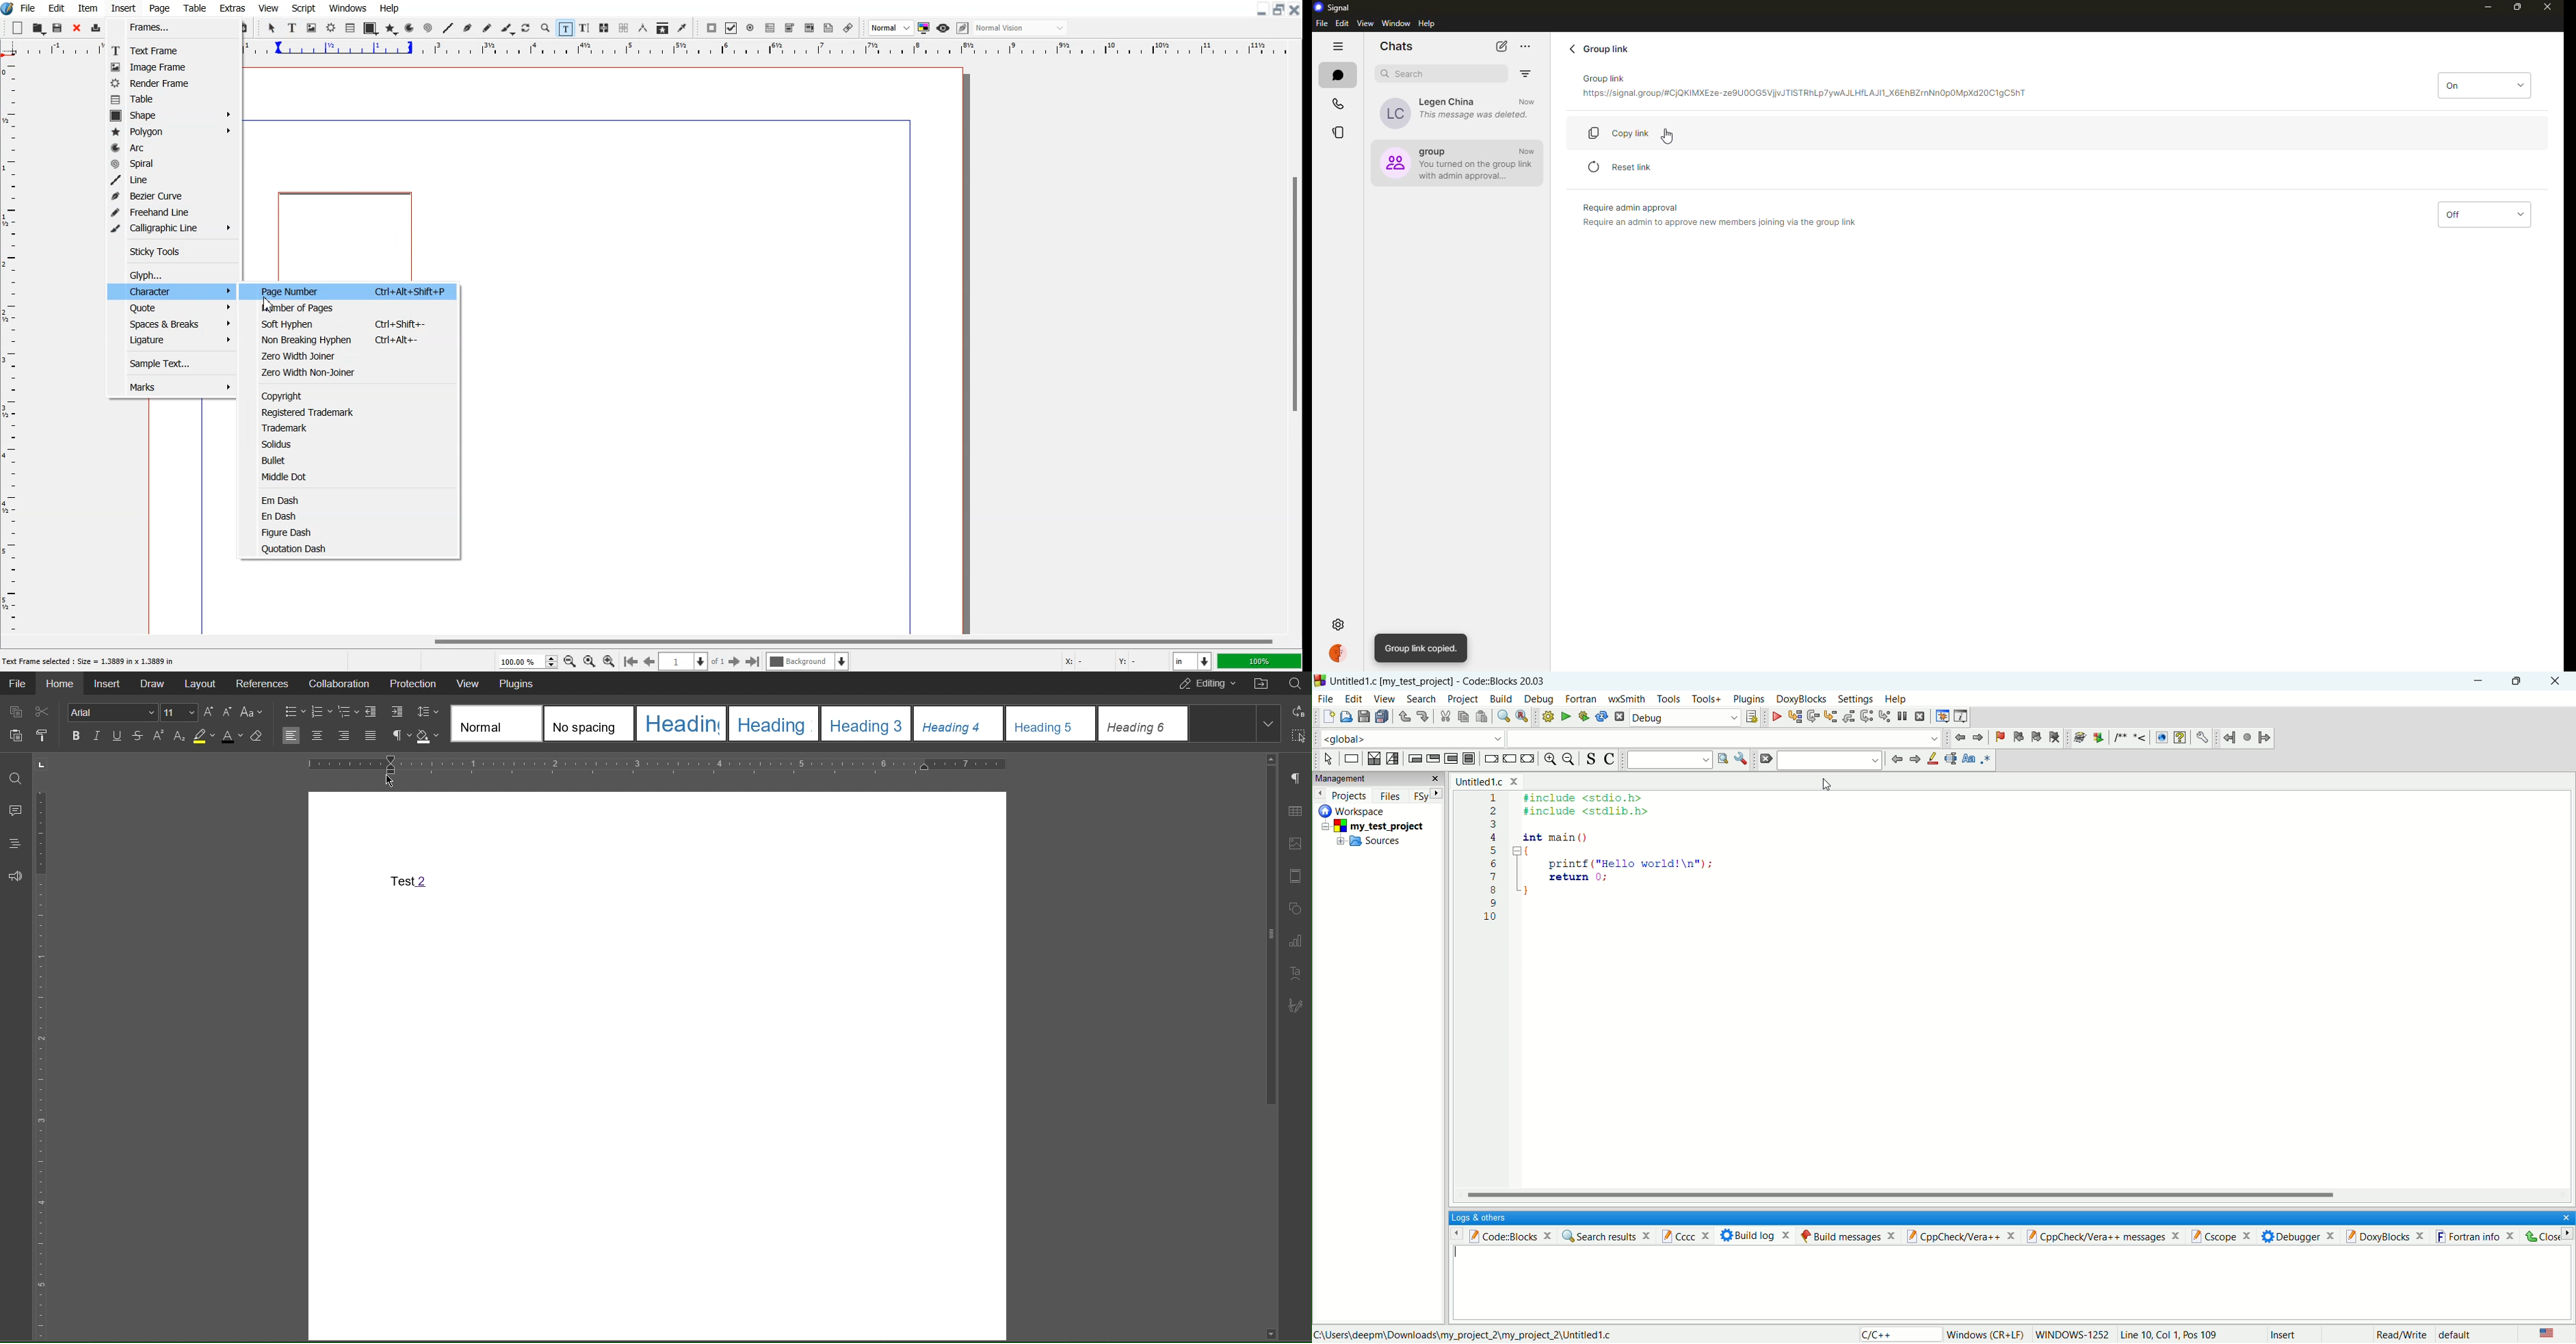 This screenshot has width=2576, height=1344. What do you see at coordinates (1020, 28) in the screenshot?
I see `Select the visual appearance` at bounding box center [1020, 28].